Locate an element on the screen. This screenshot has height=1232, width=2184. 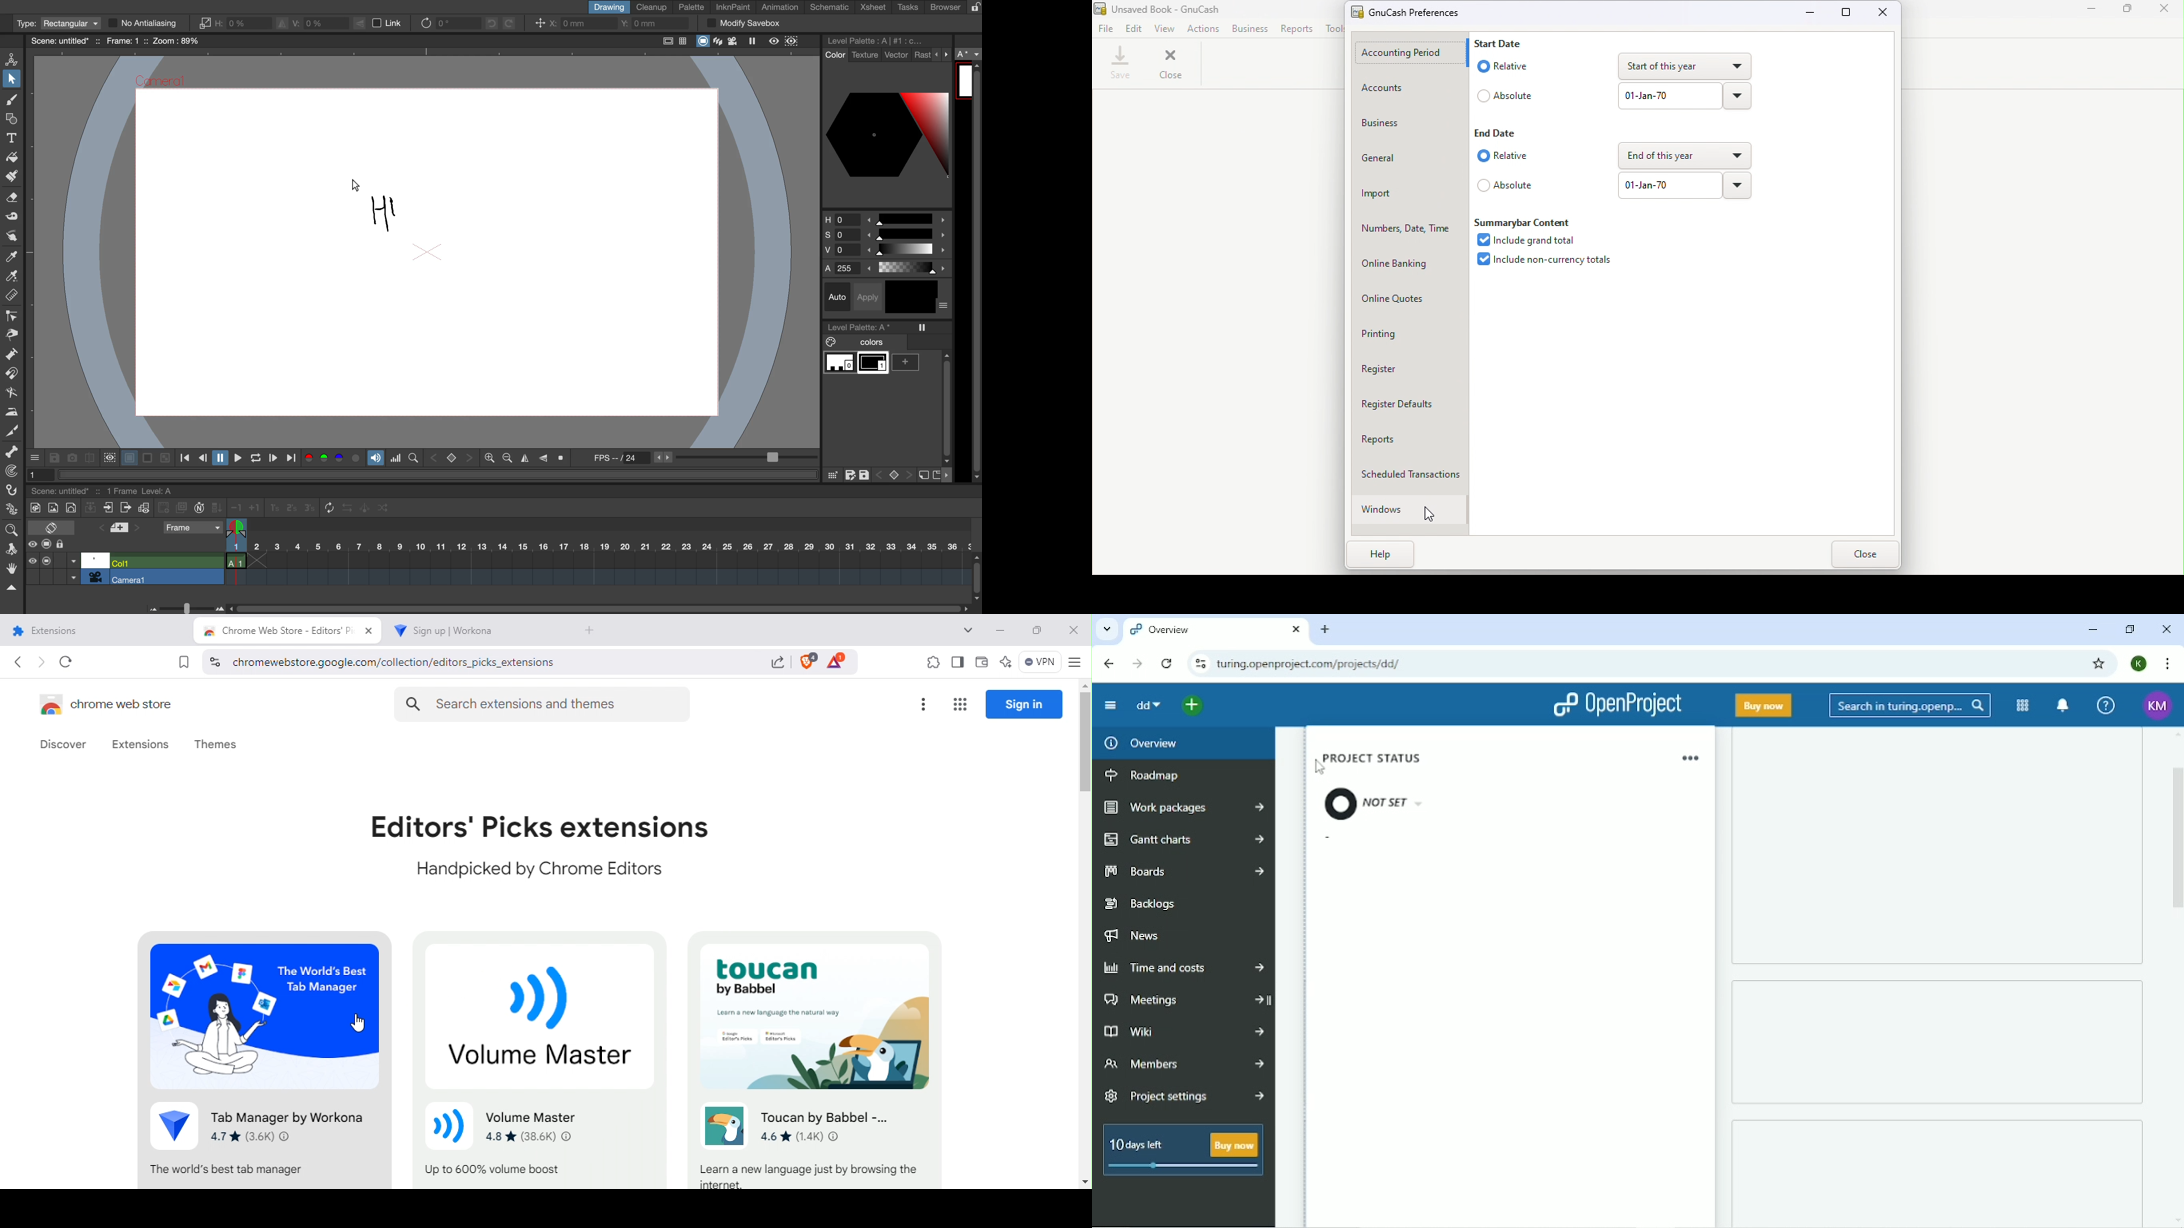
1 is located at coordinates (38, 474).